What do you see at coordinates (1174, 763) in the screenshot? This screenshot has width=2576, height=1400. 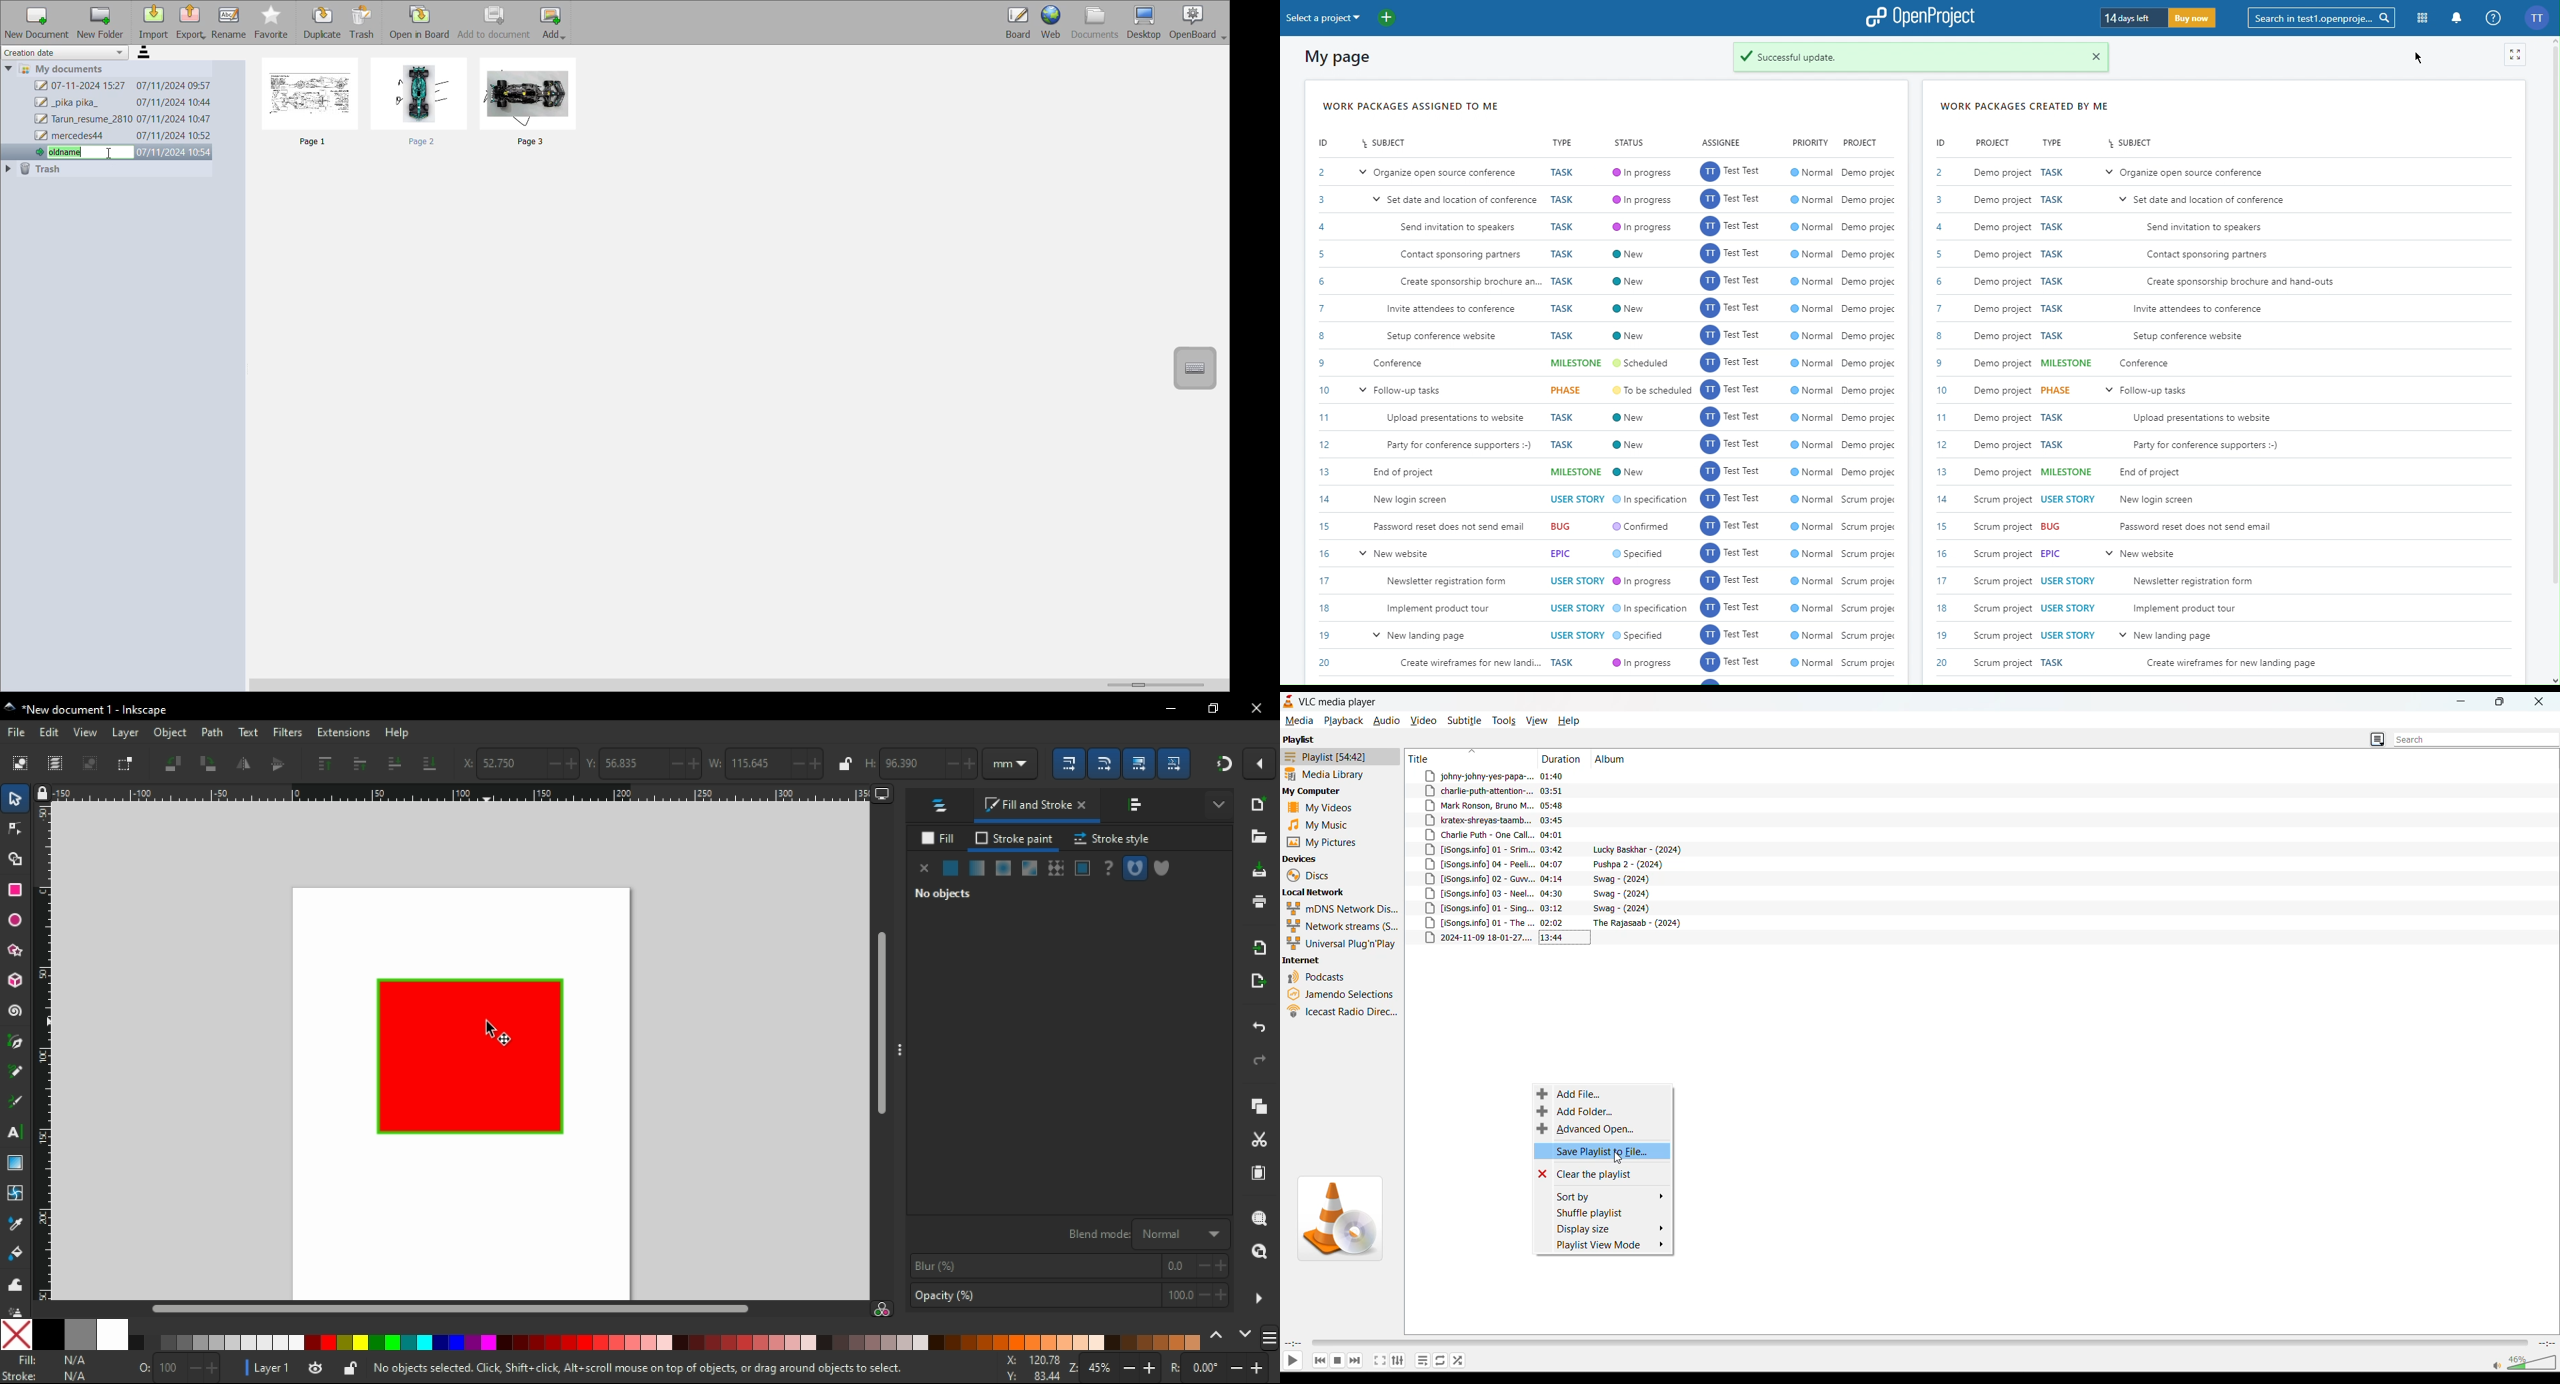 I see `scaling options` at bounding box center [1174, 763].